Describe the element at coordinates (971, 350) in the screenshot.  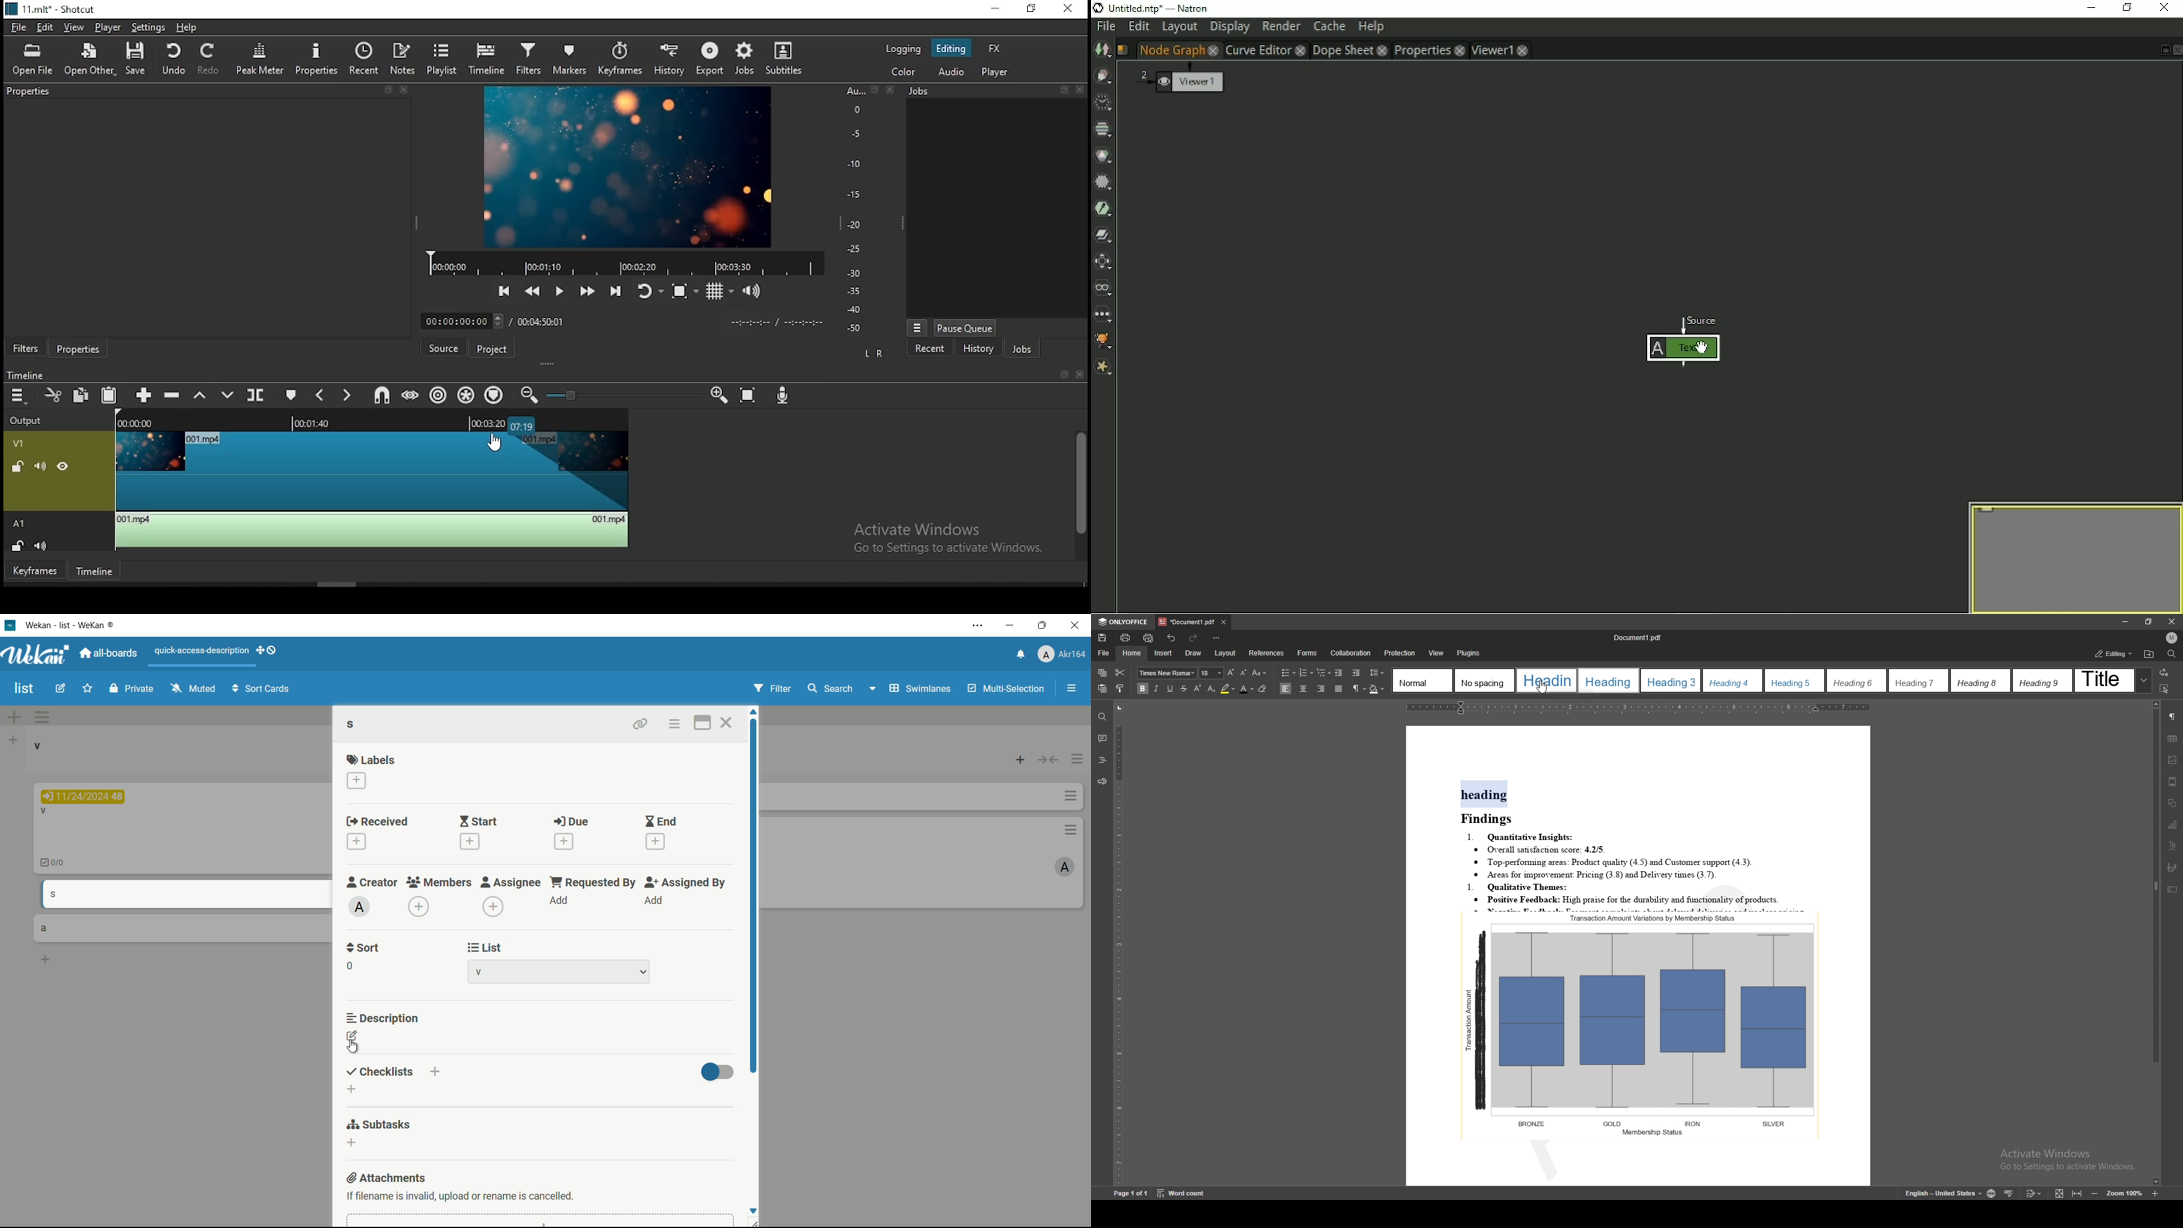
I see `history` at that location.